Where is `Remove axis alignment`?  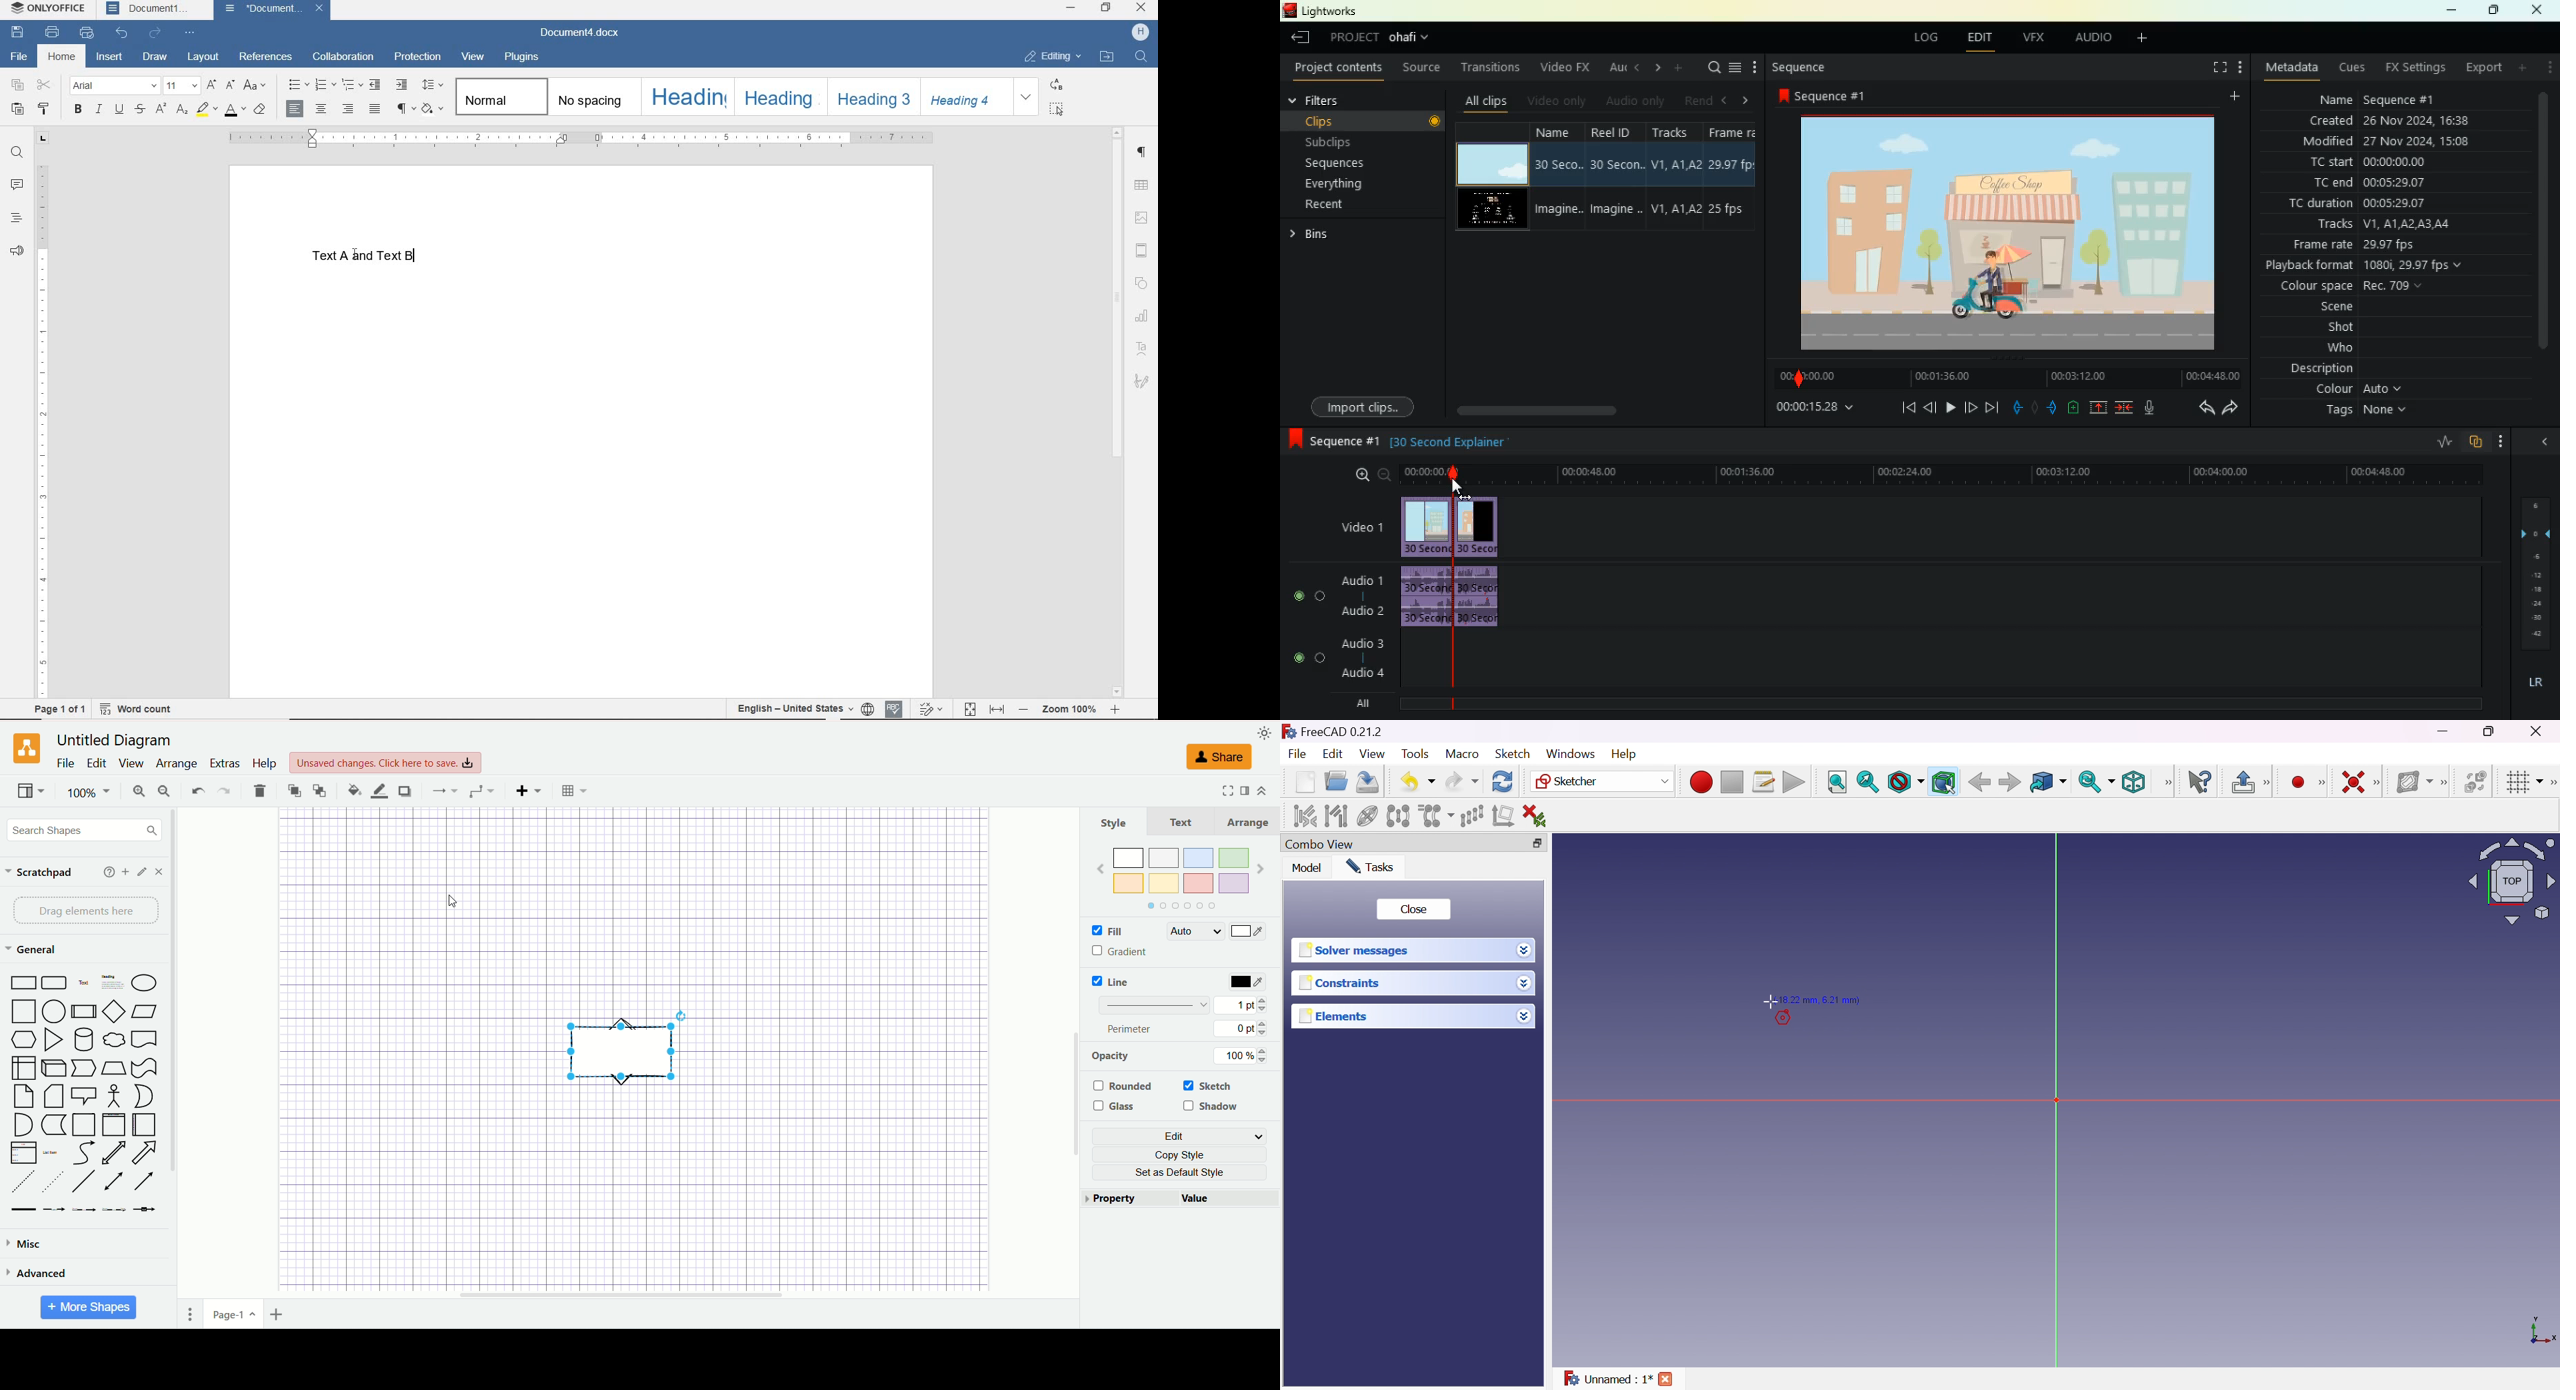 Remove axis alignment is located at coordinates (1505, 815).